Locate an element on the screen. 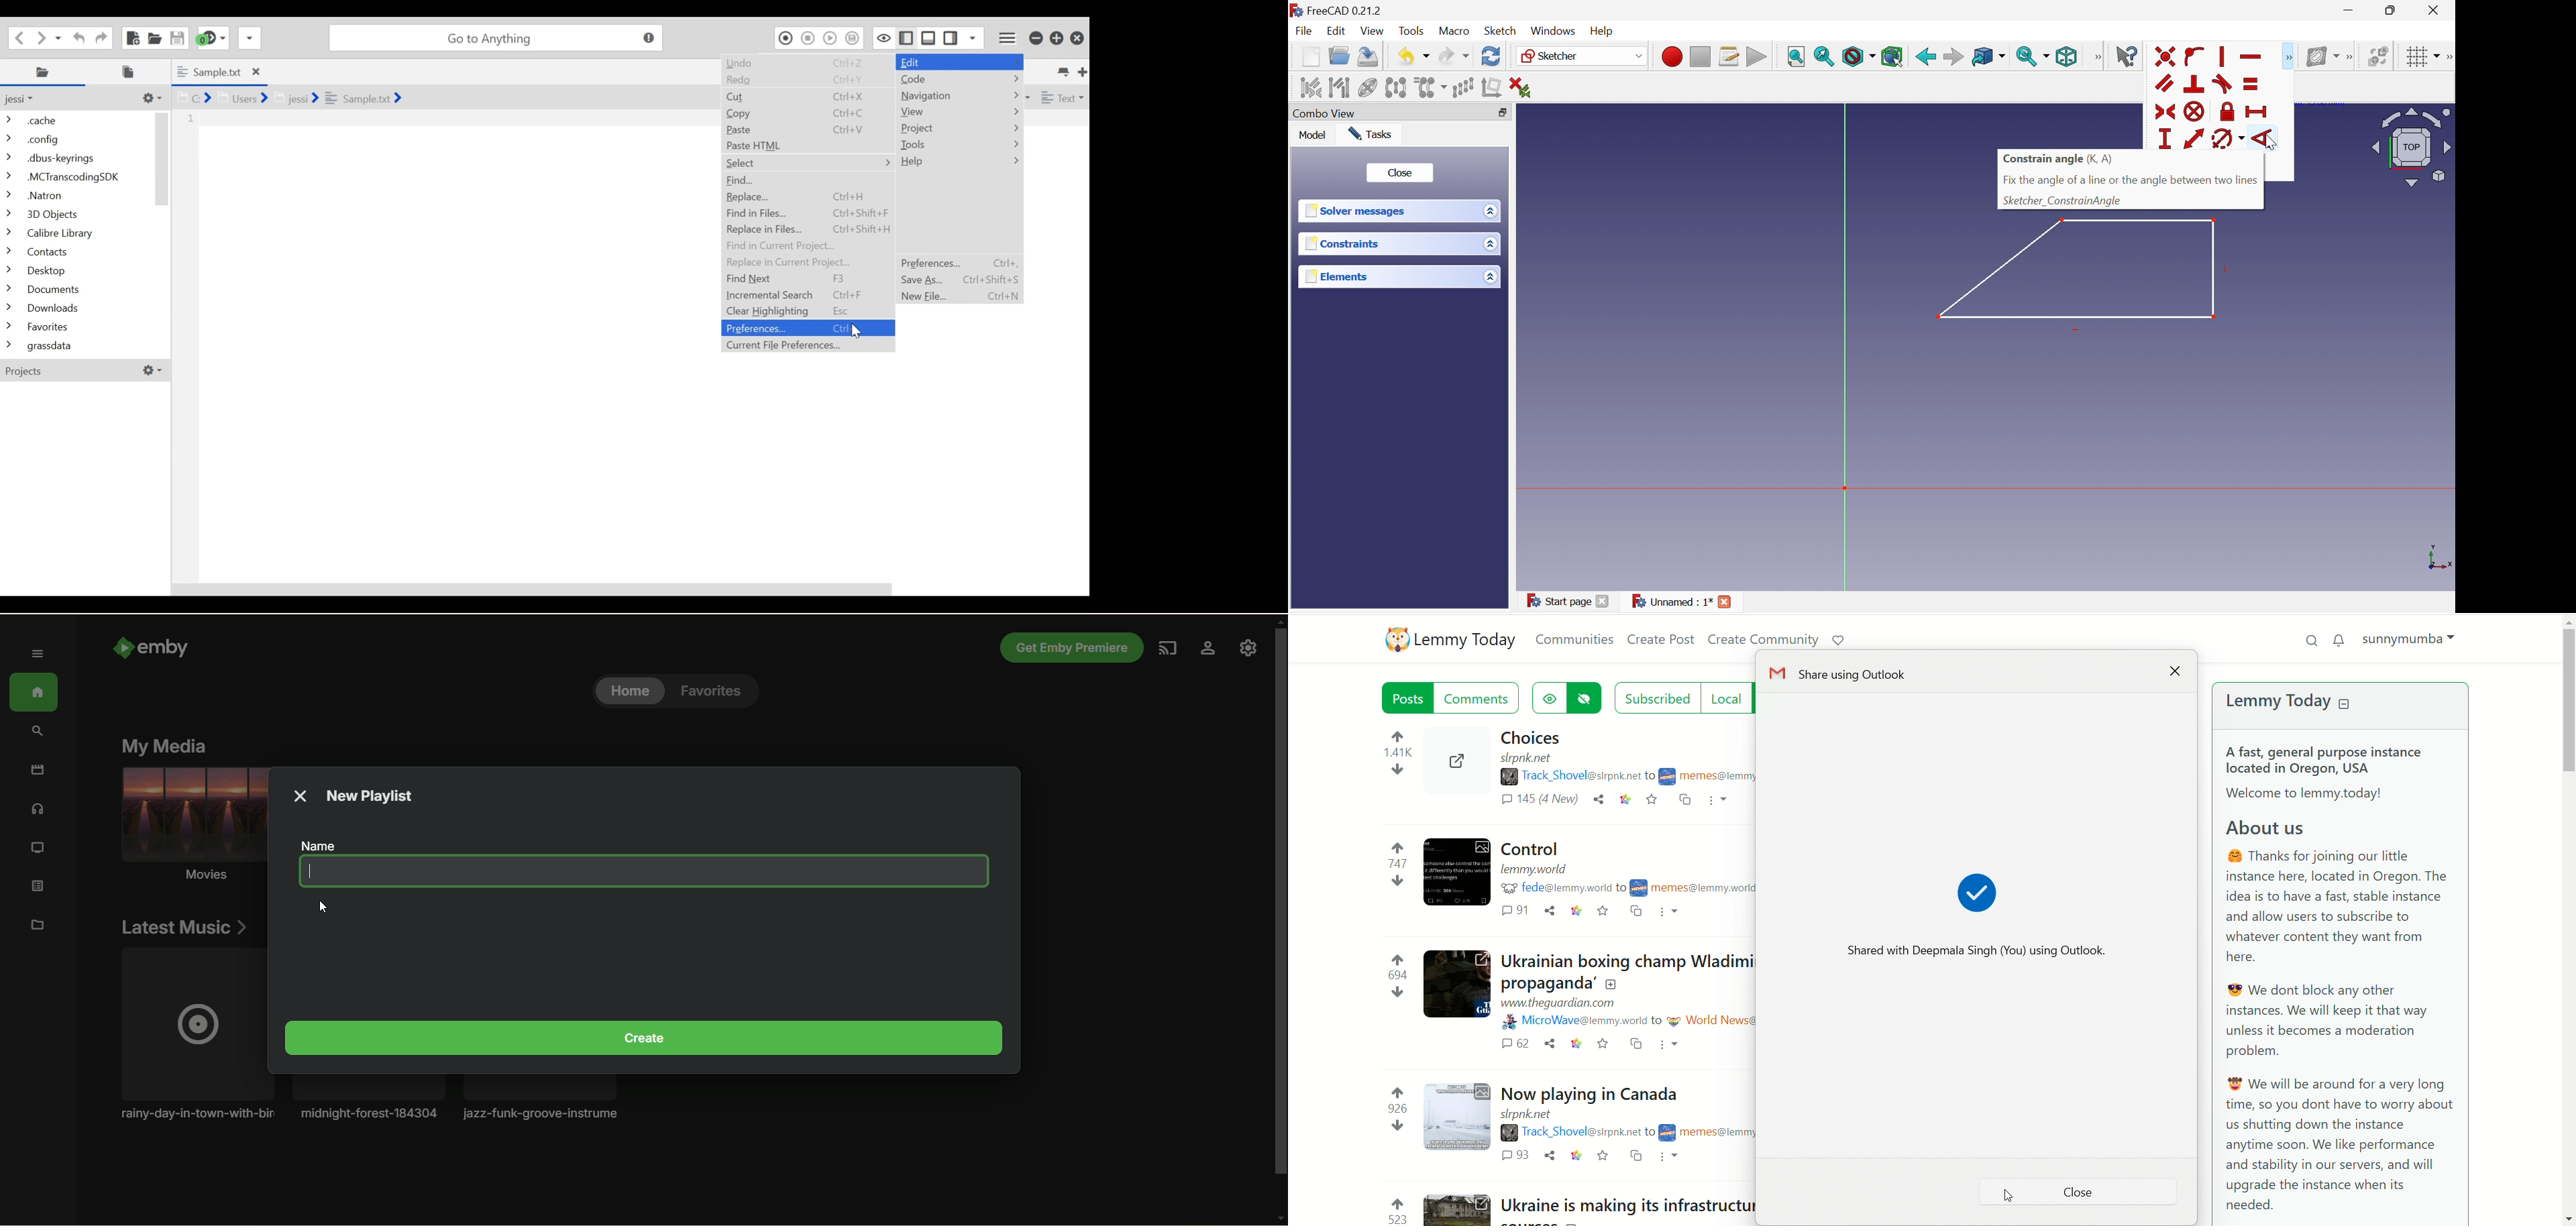 Image resolution: width=2576 pixels, height=1232 pixels. community is located at coordinates (1714, 1021).